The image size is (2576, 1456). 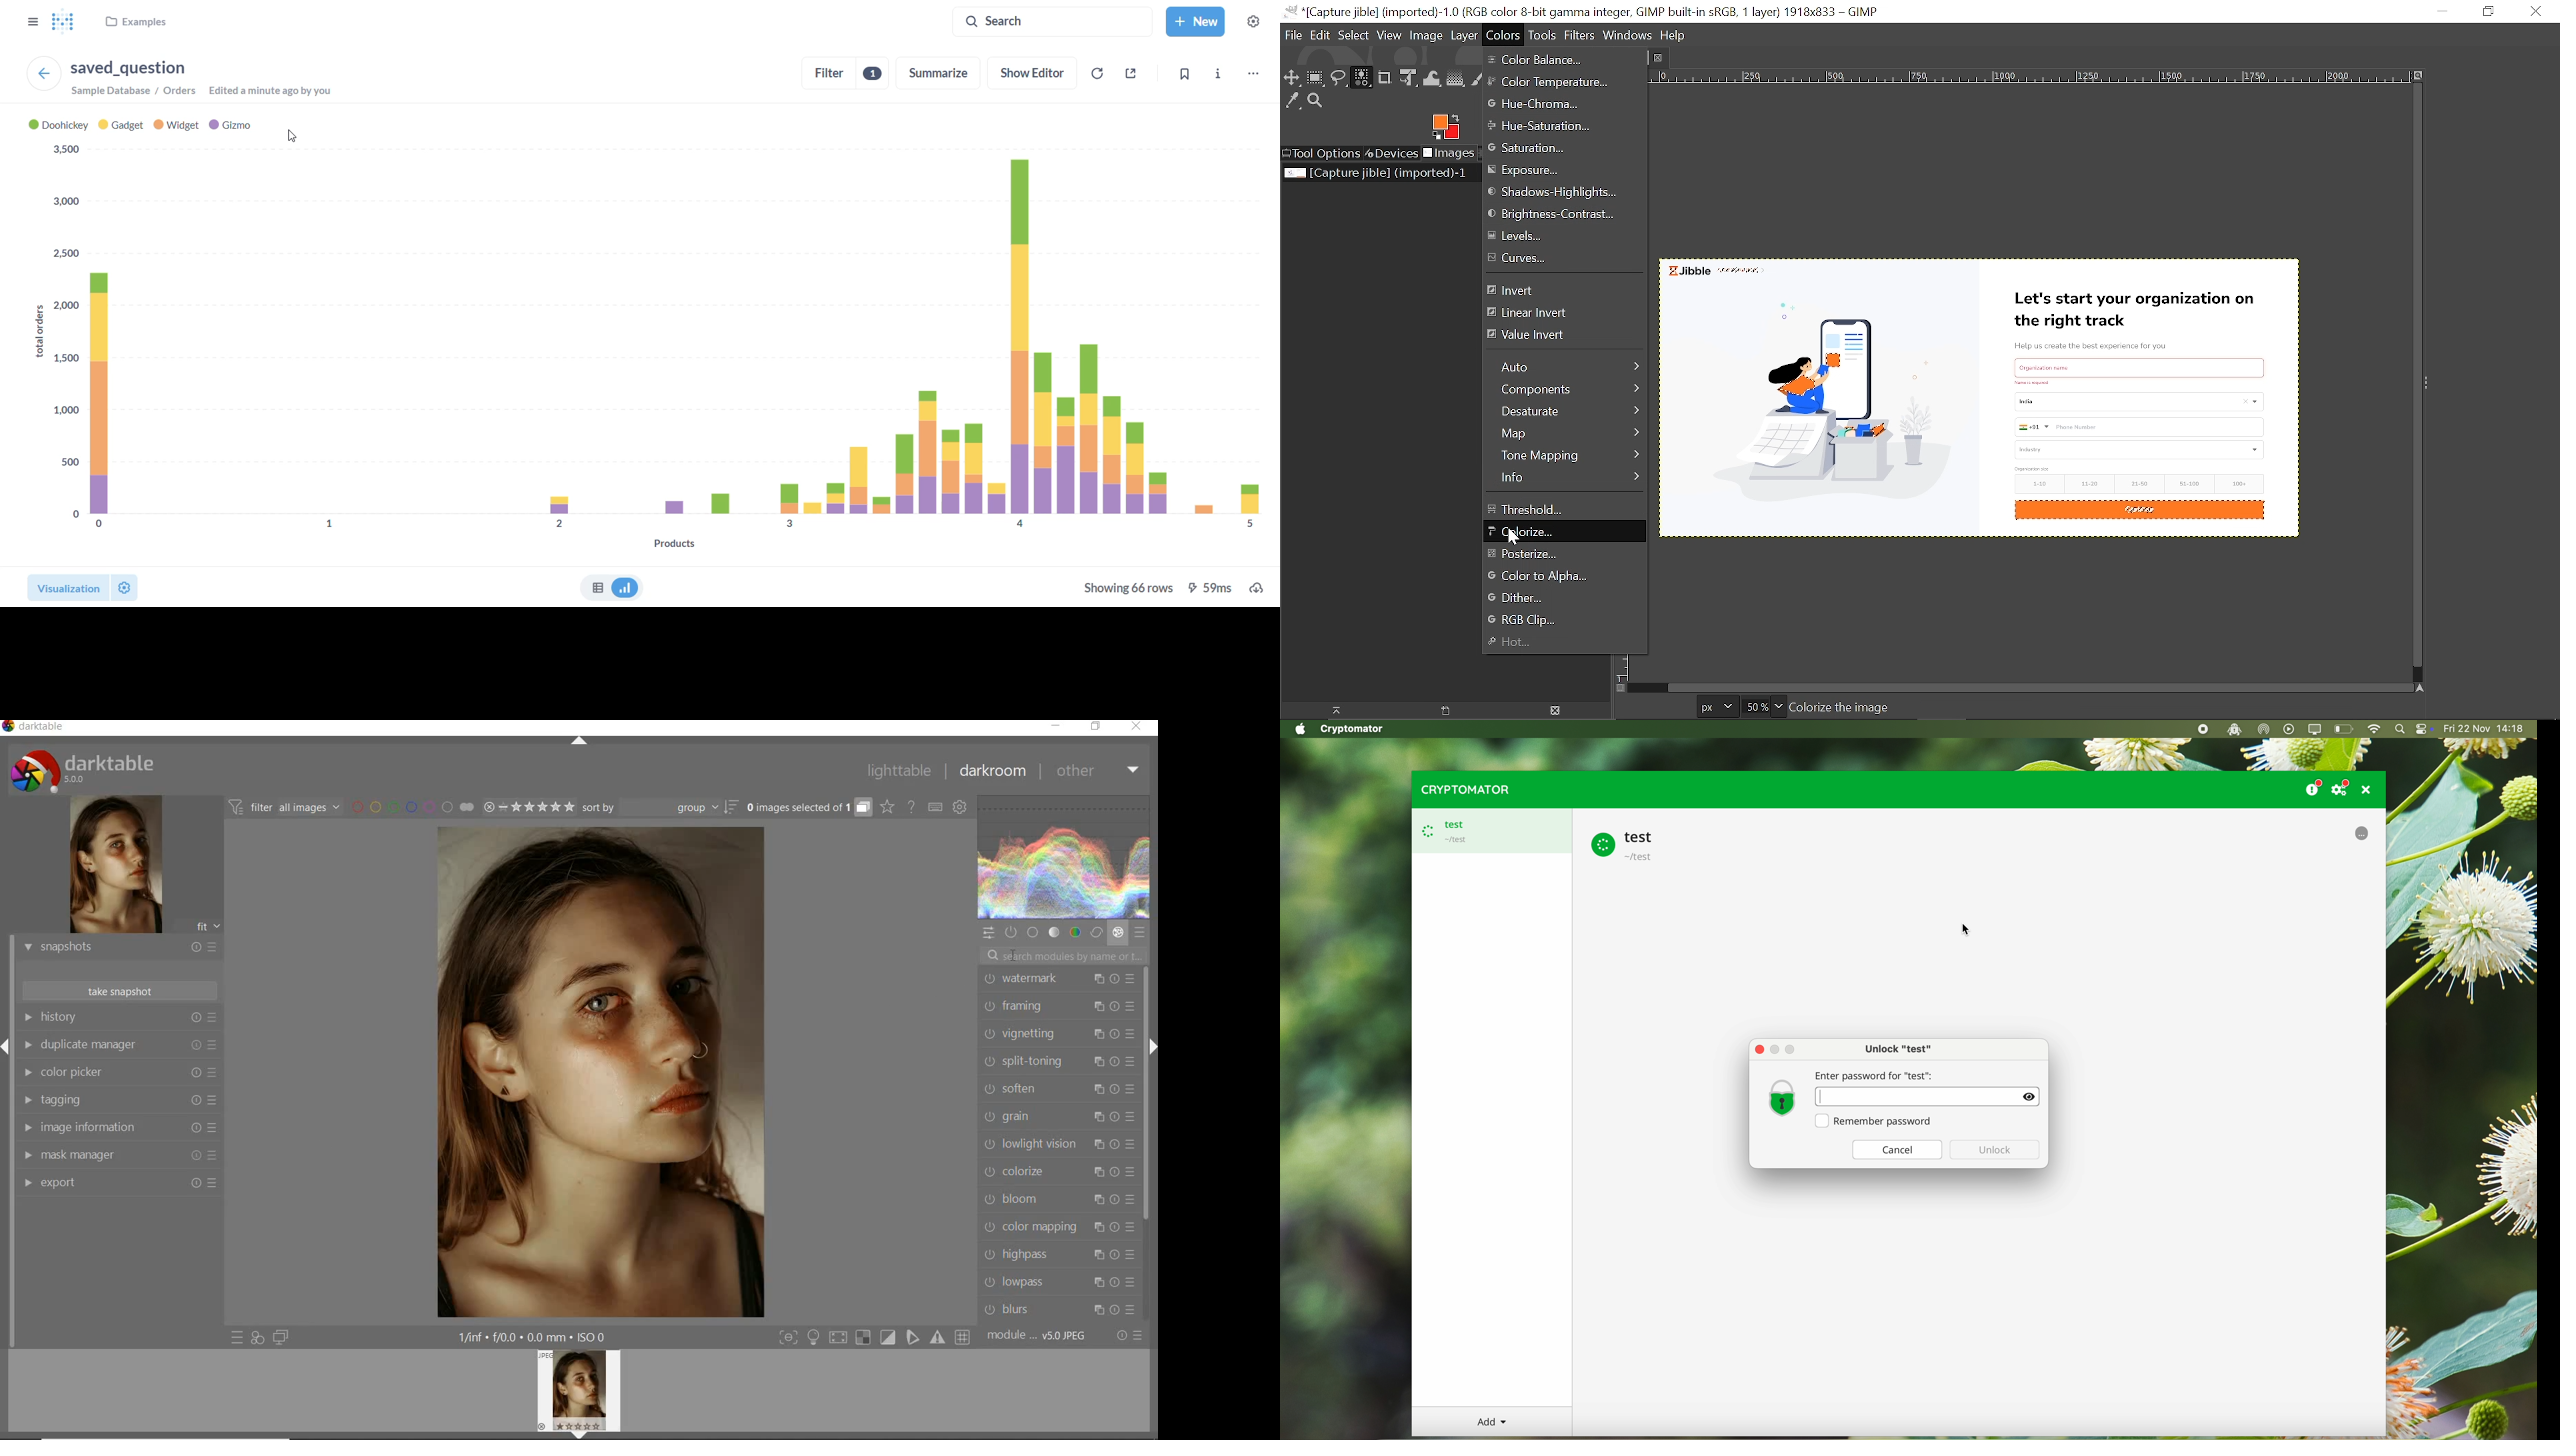 What do you see at coordinates (1058, 1060) in the screenshot?
I see `split-toning` at bounding box center [1058, 1060].